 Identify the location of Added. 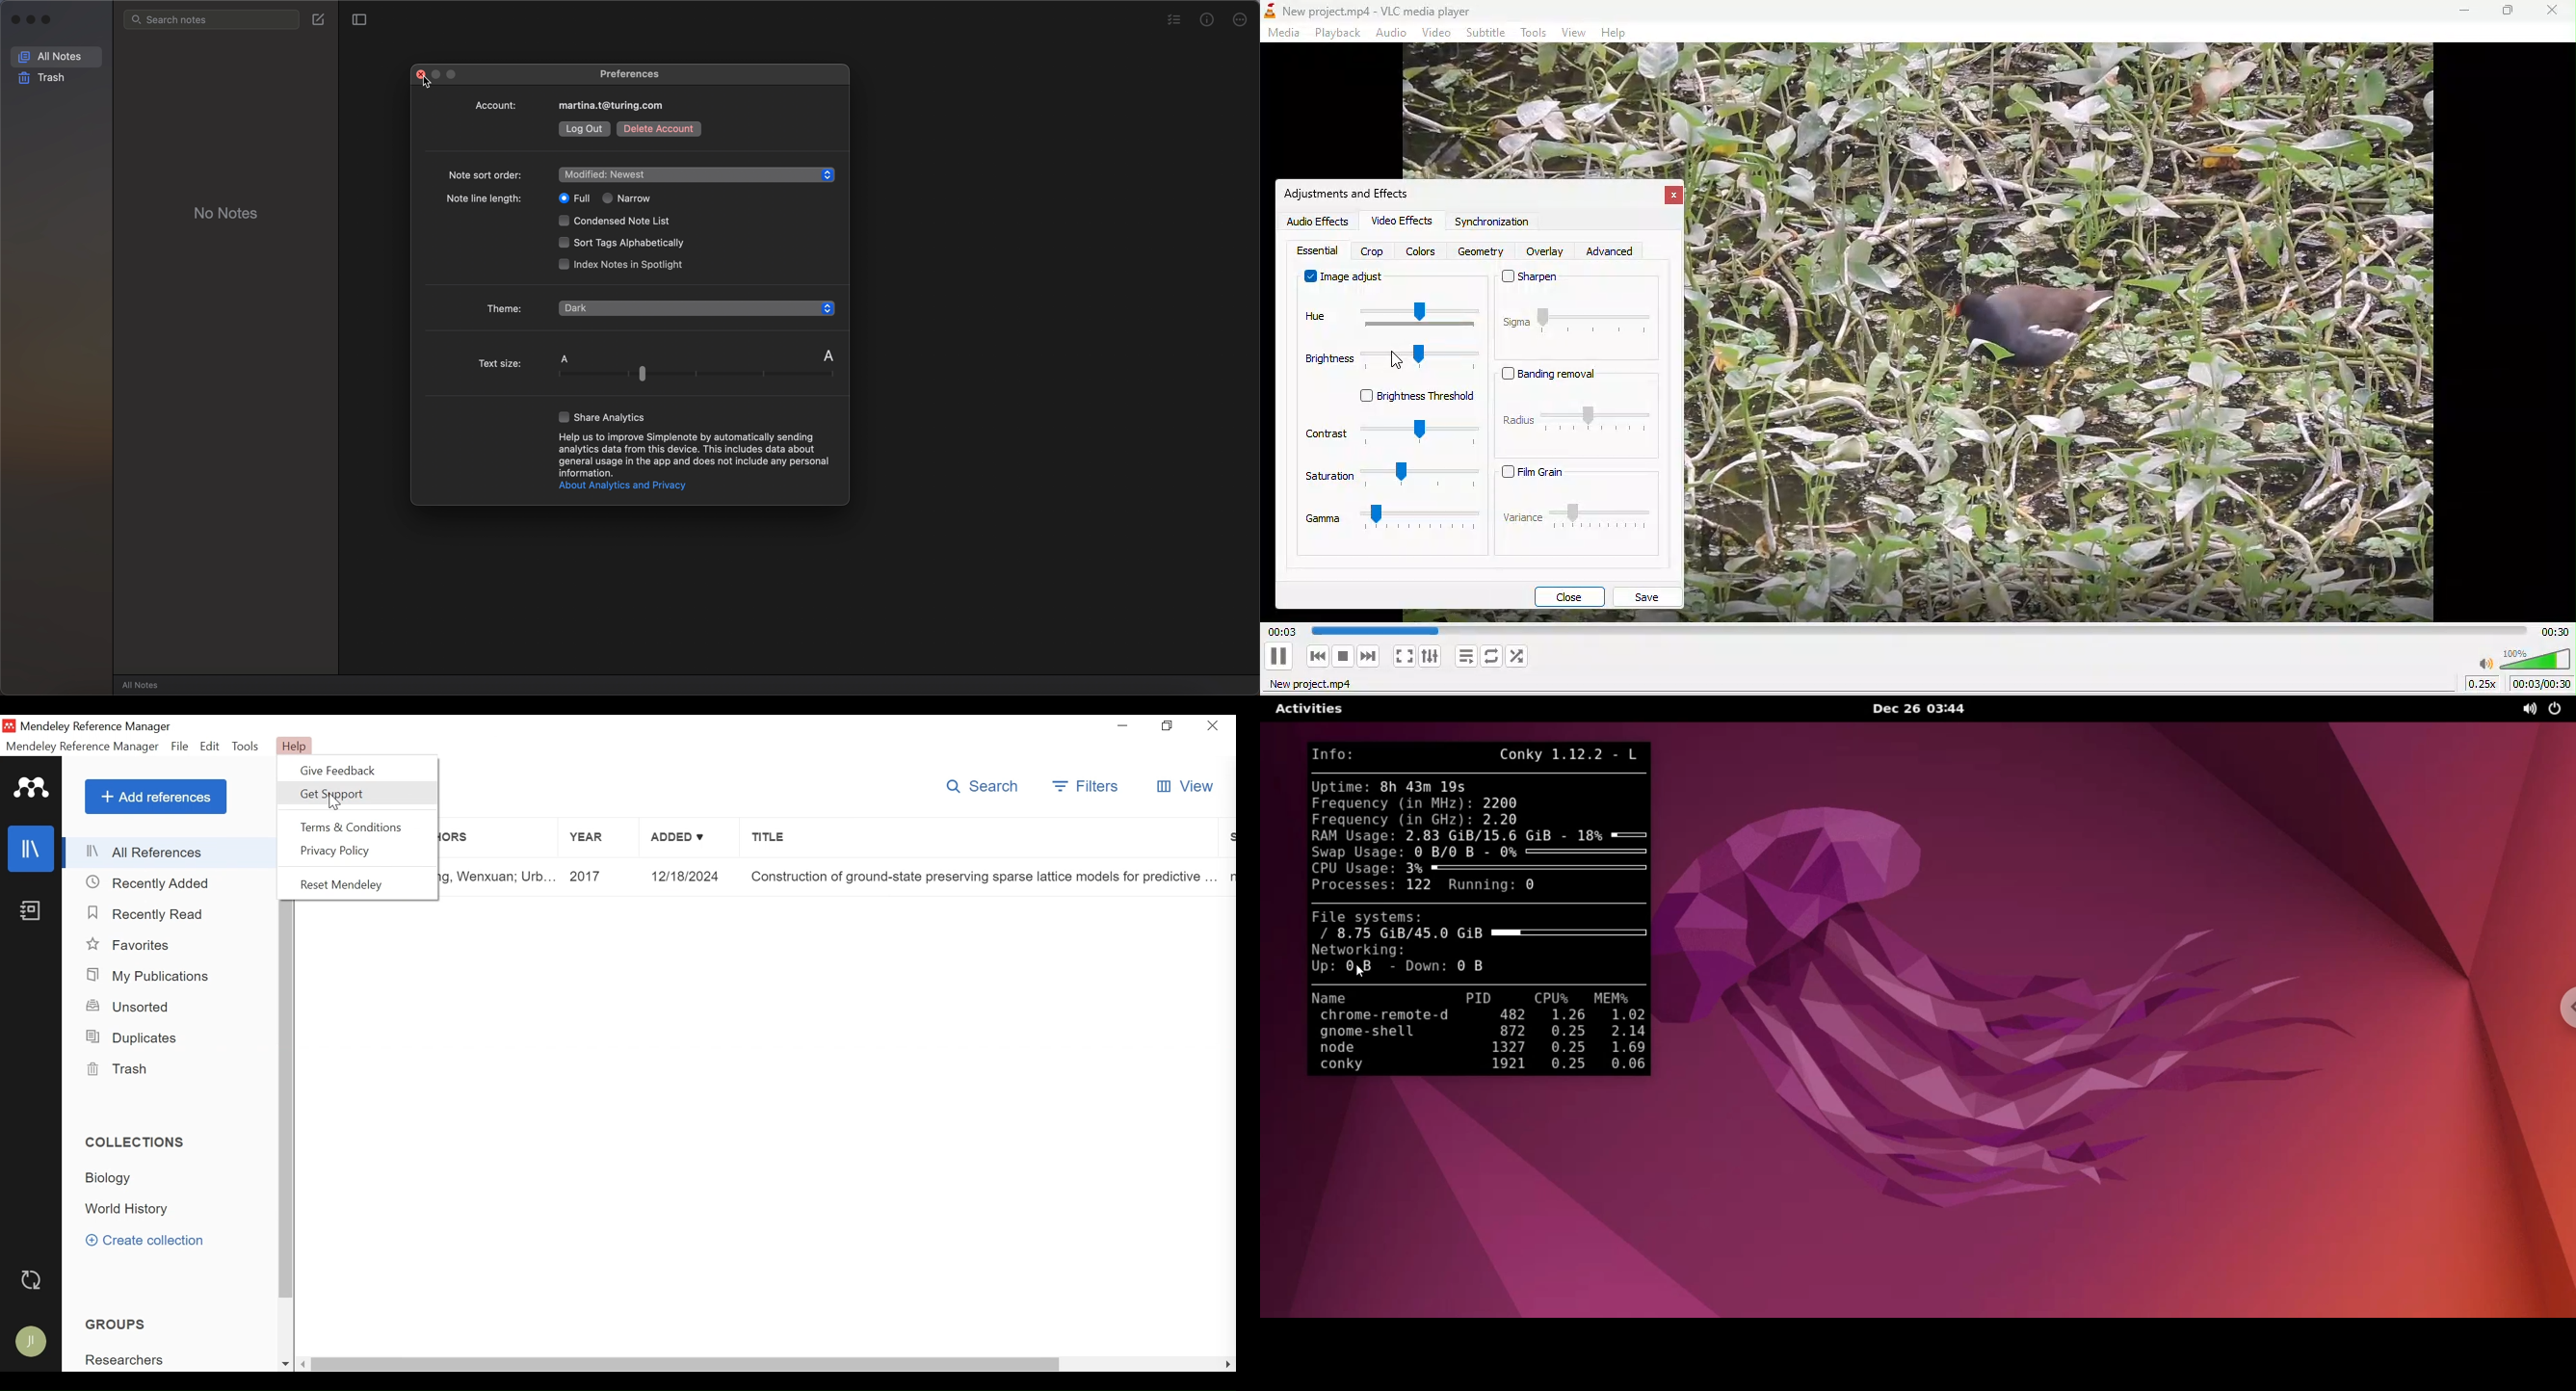
(692, 877).